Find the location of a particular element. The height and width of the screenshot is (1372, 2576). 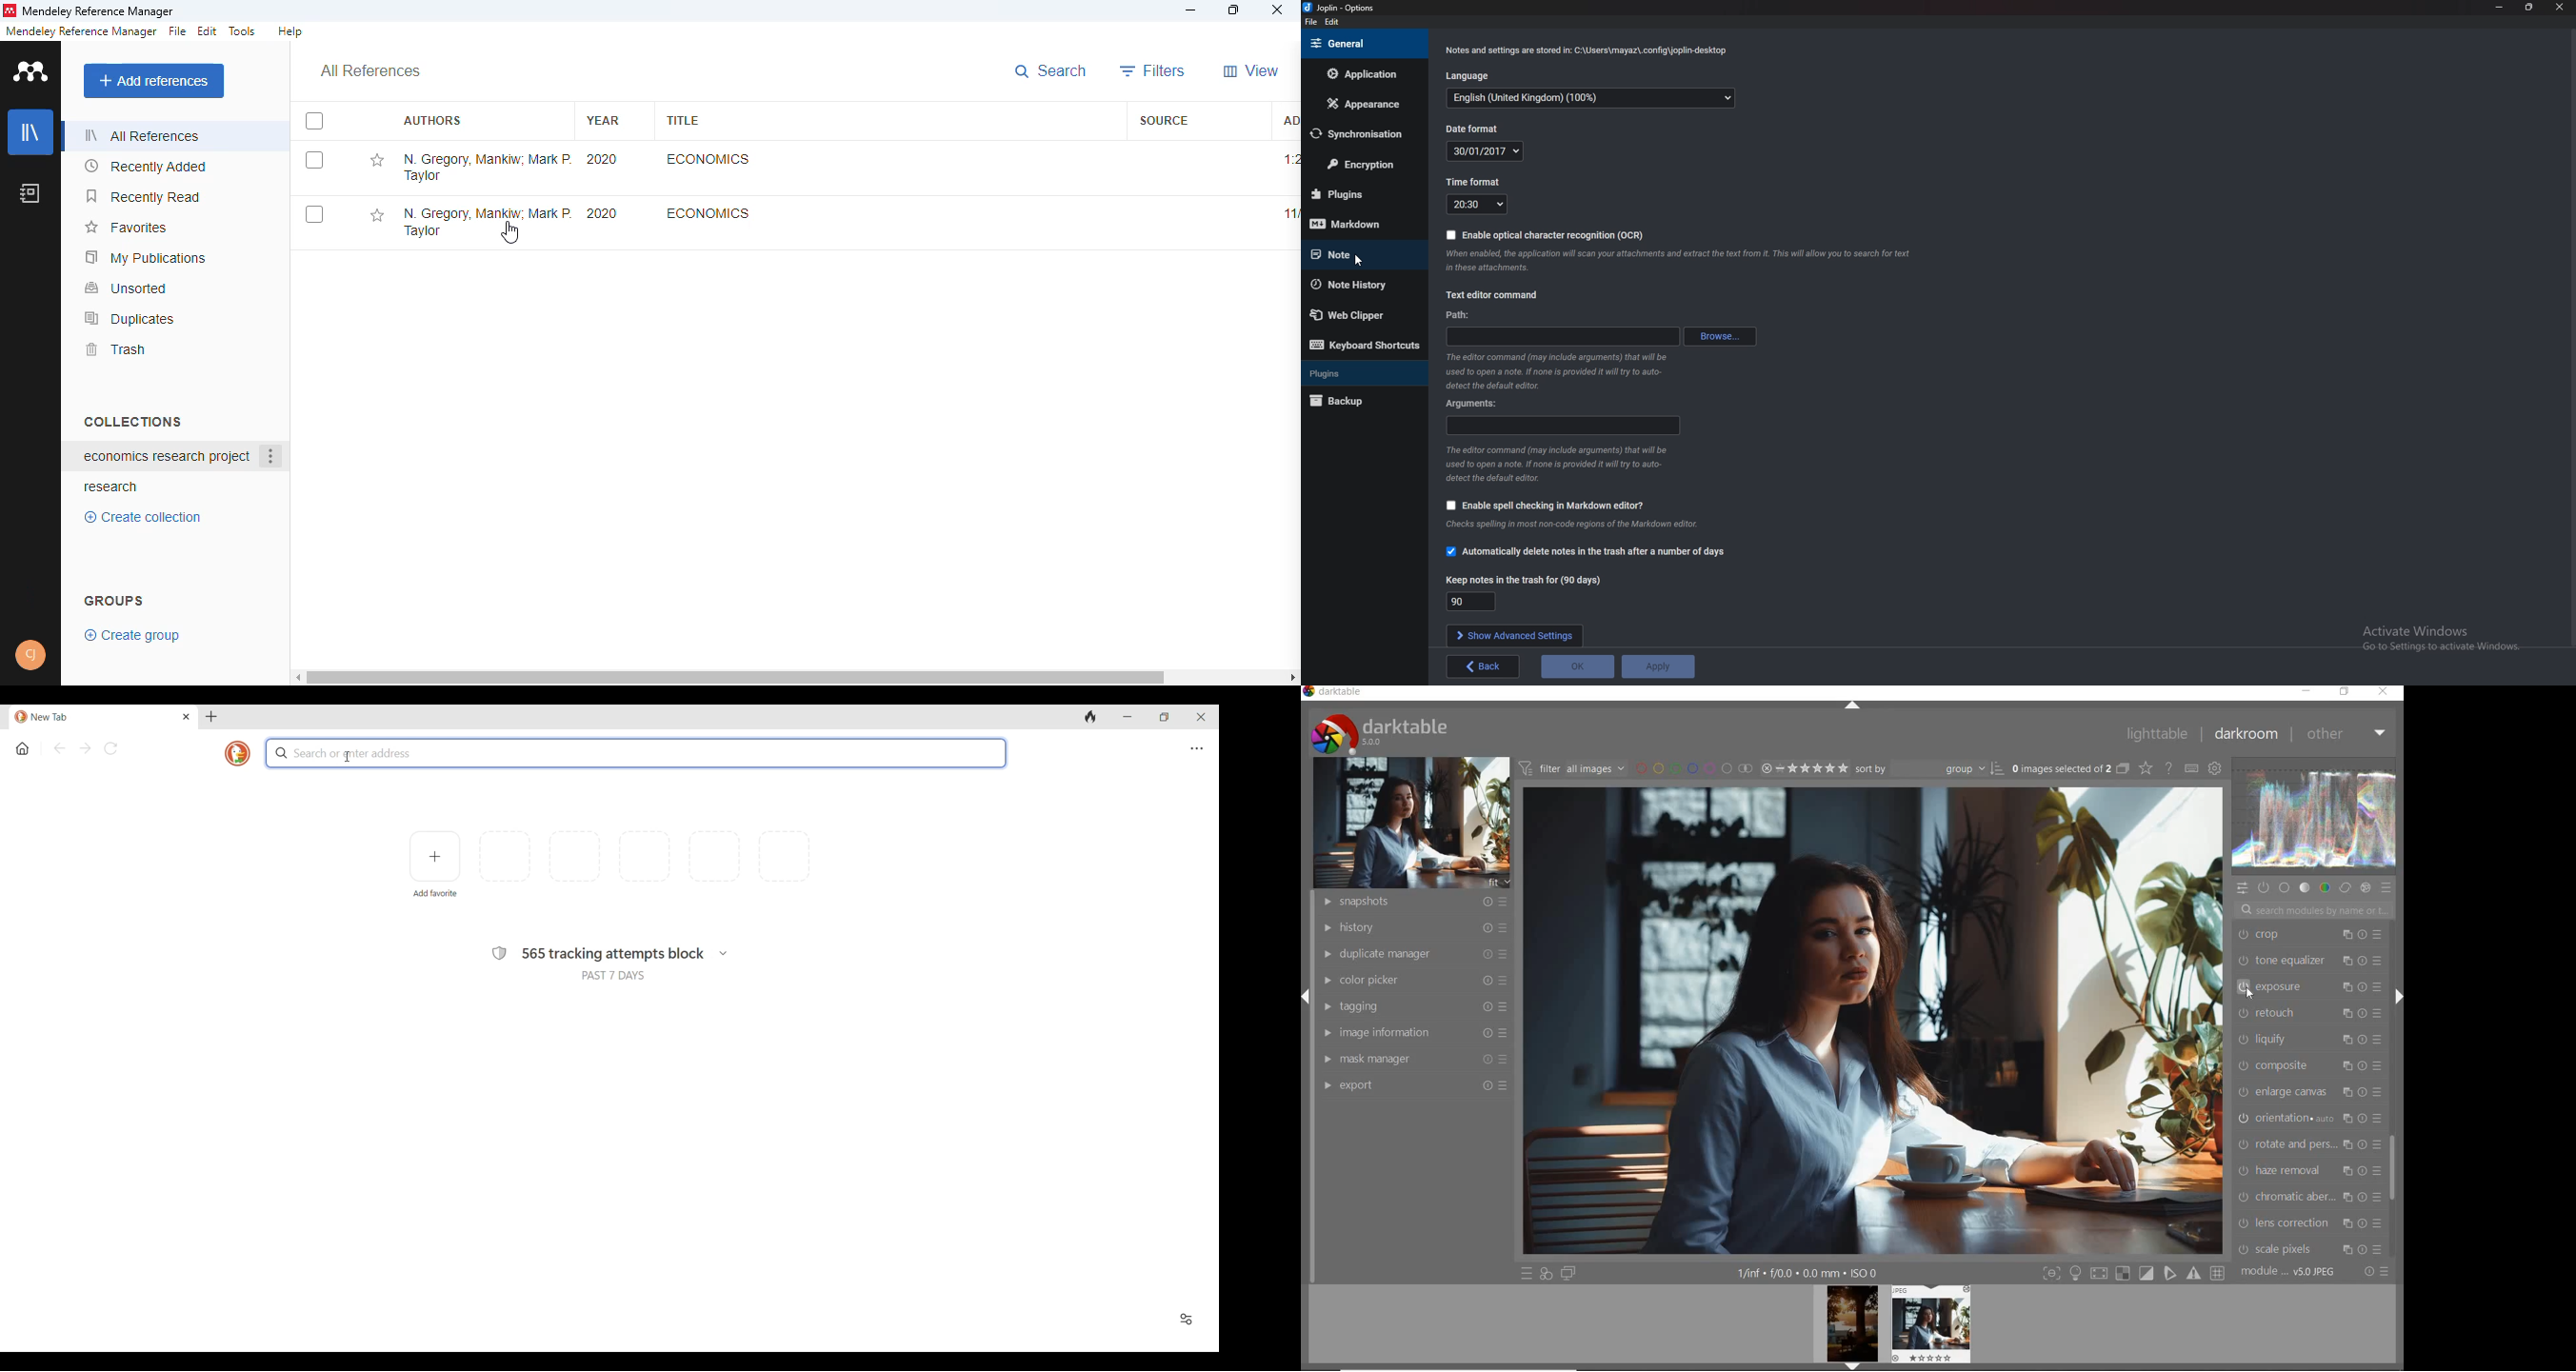

Edit is located at coordinates (1333, 23).